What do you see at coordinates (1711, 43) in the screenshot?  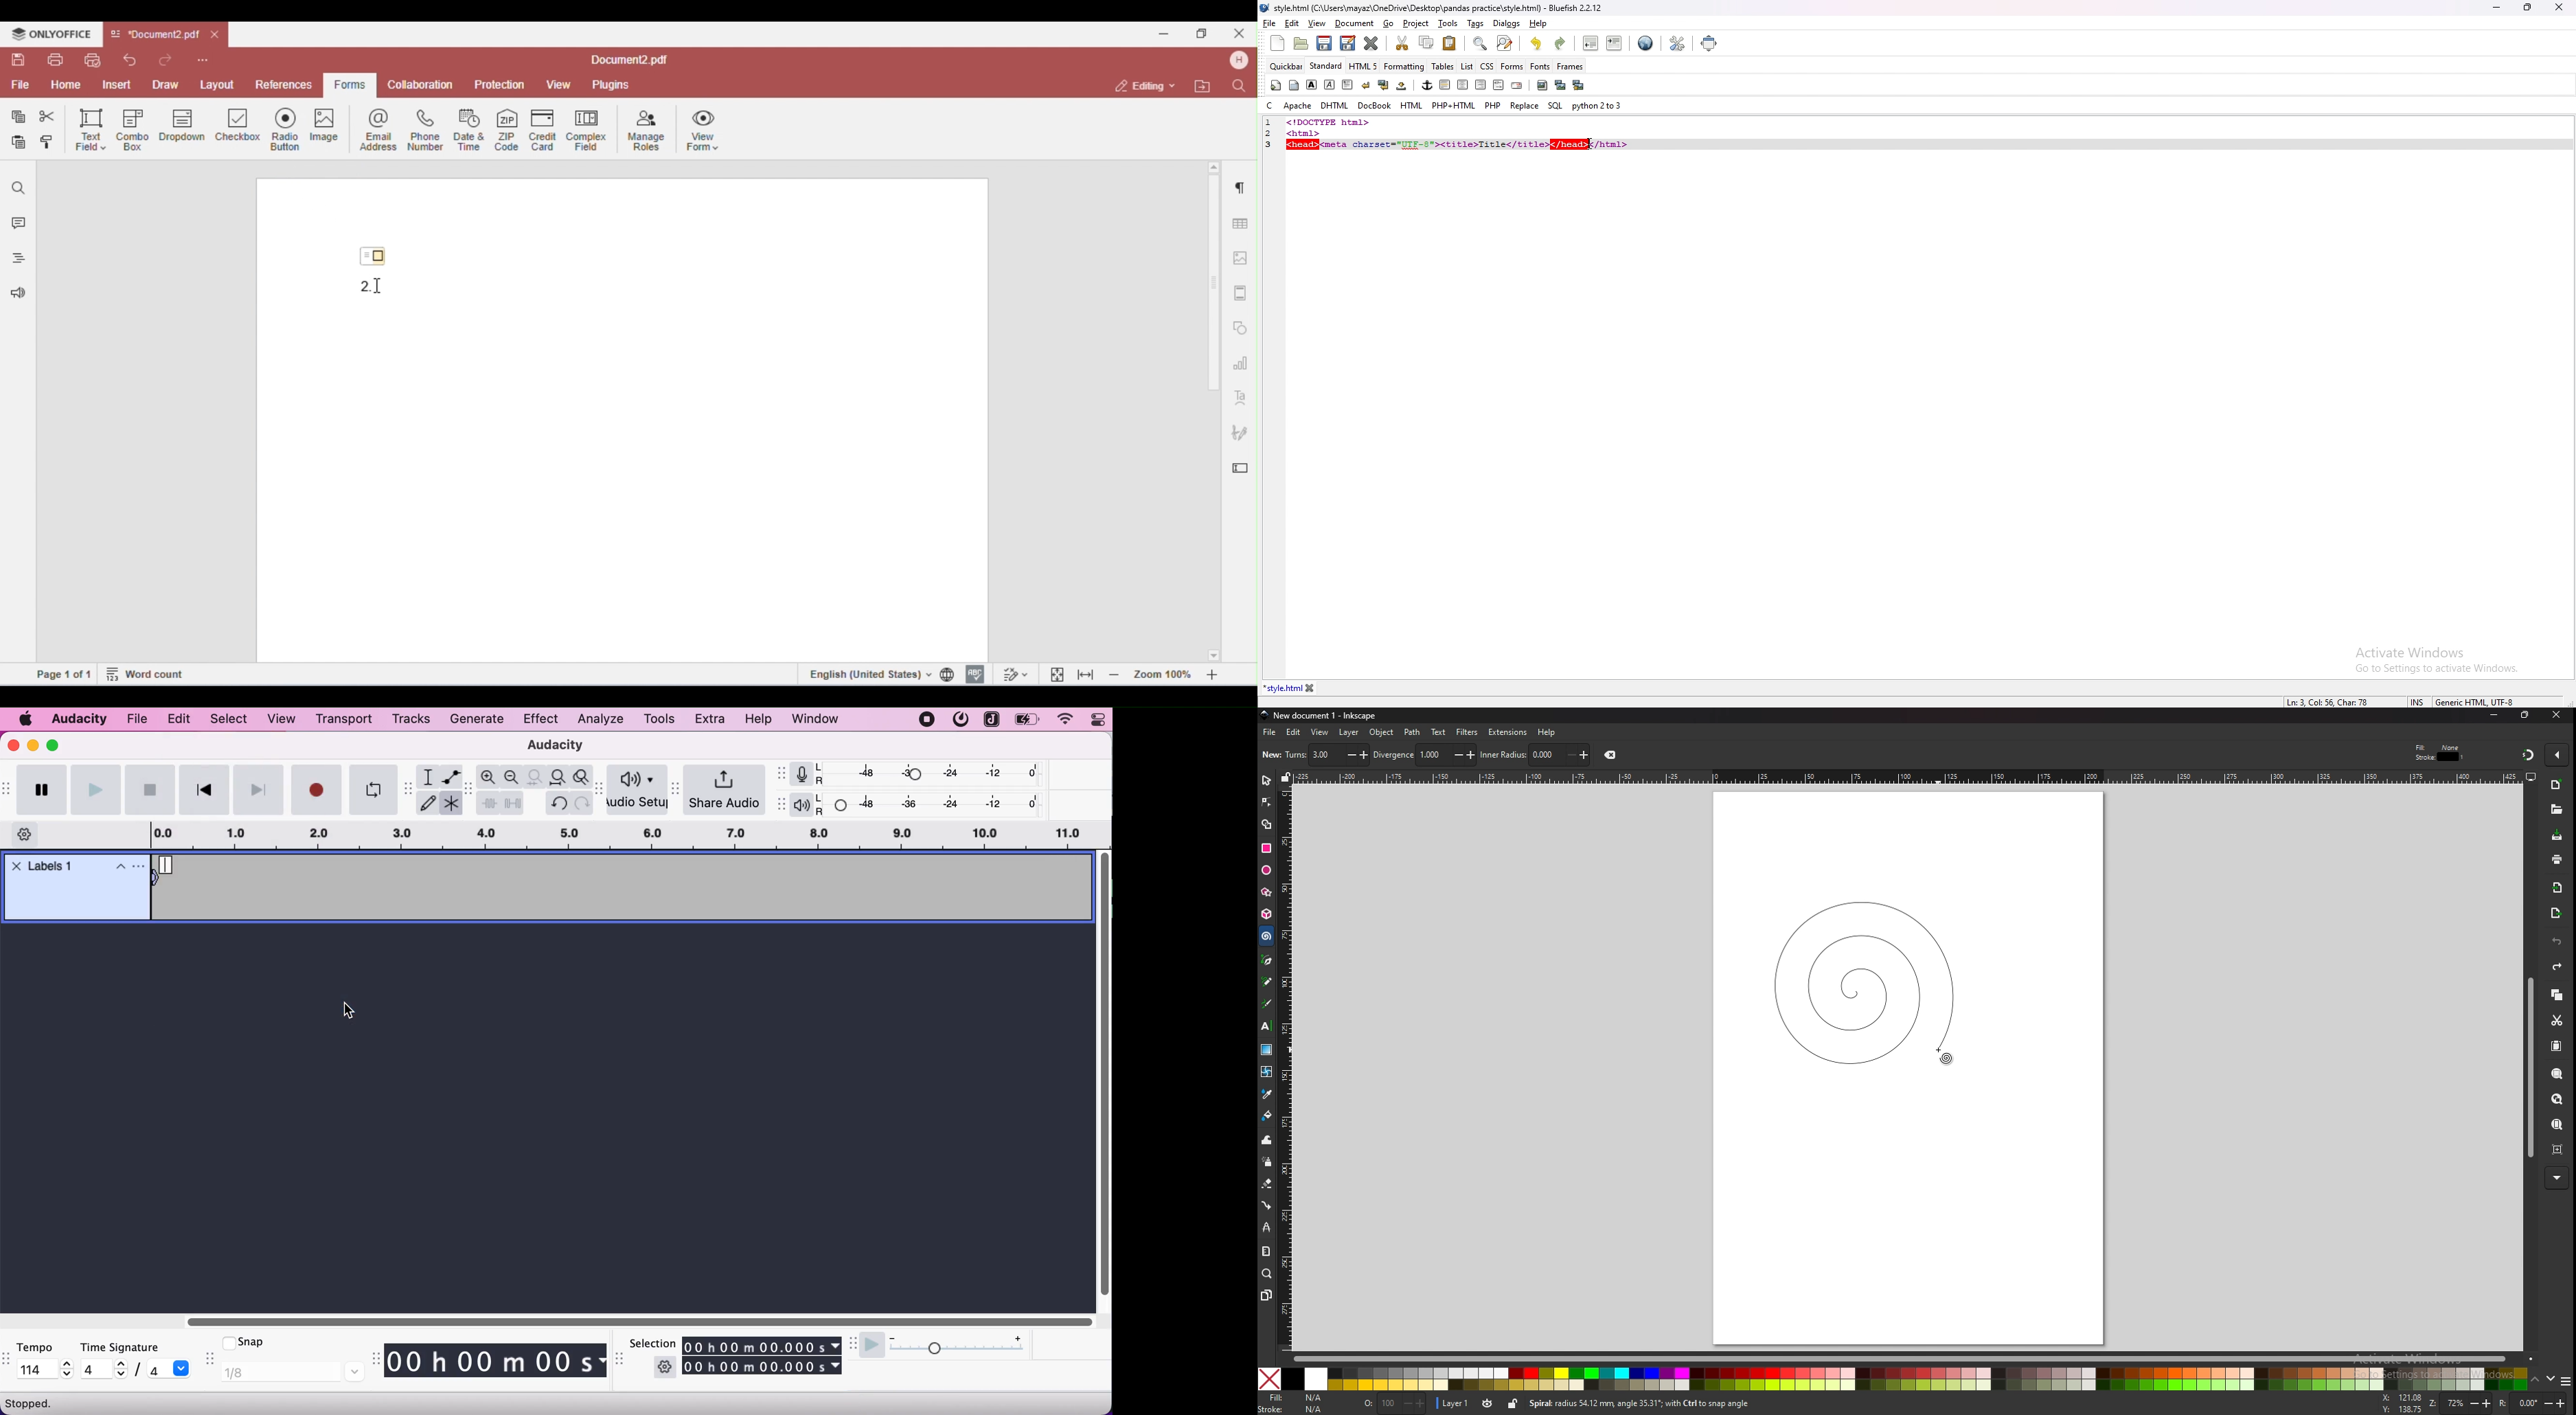 I see `full screen` at bounding box center [1711, 43].